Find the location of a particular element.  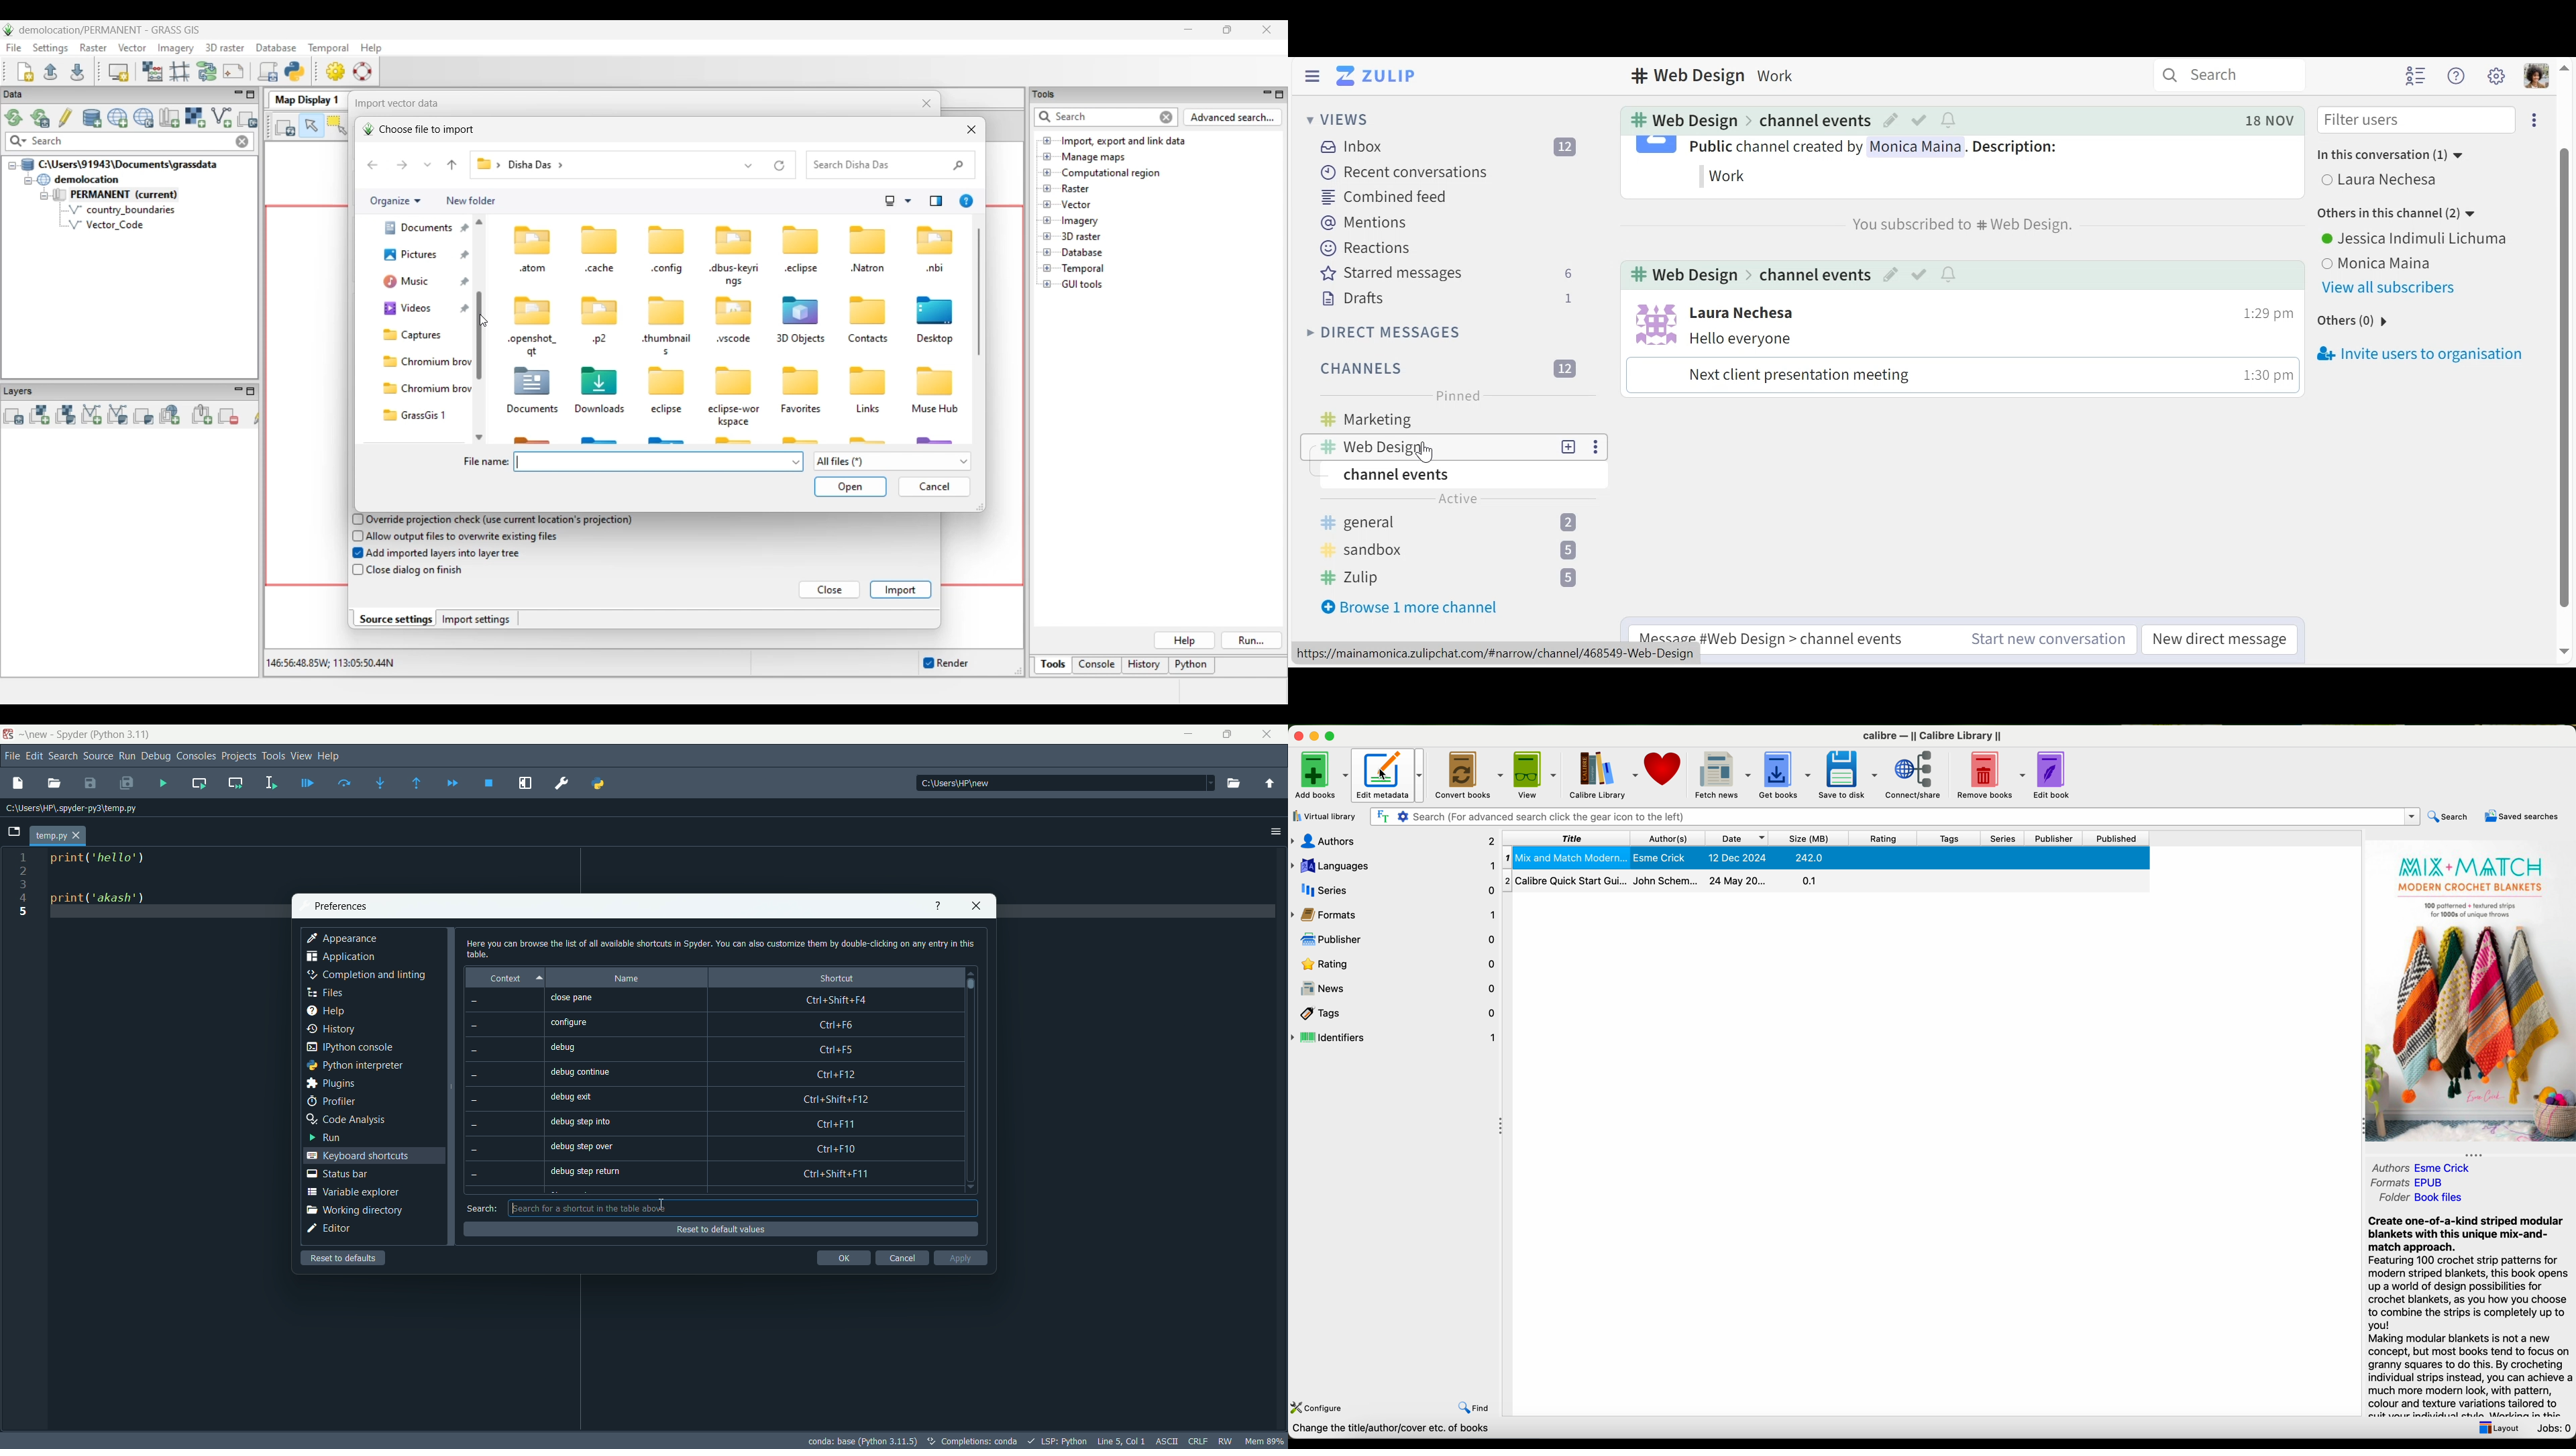

close program is located at coordinates (1298, 736).